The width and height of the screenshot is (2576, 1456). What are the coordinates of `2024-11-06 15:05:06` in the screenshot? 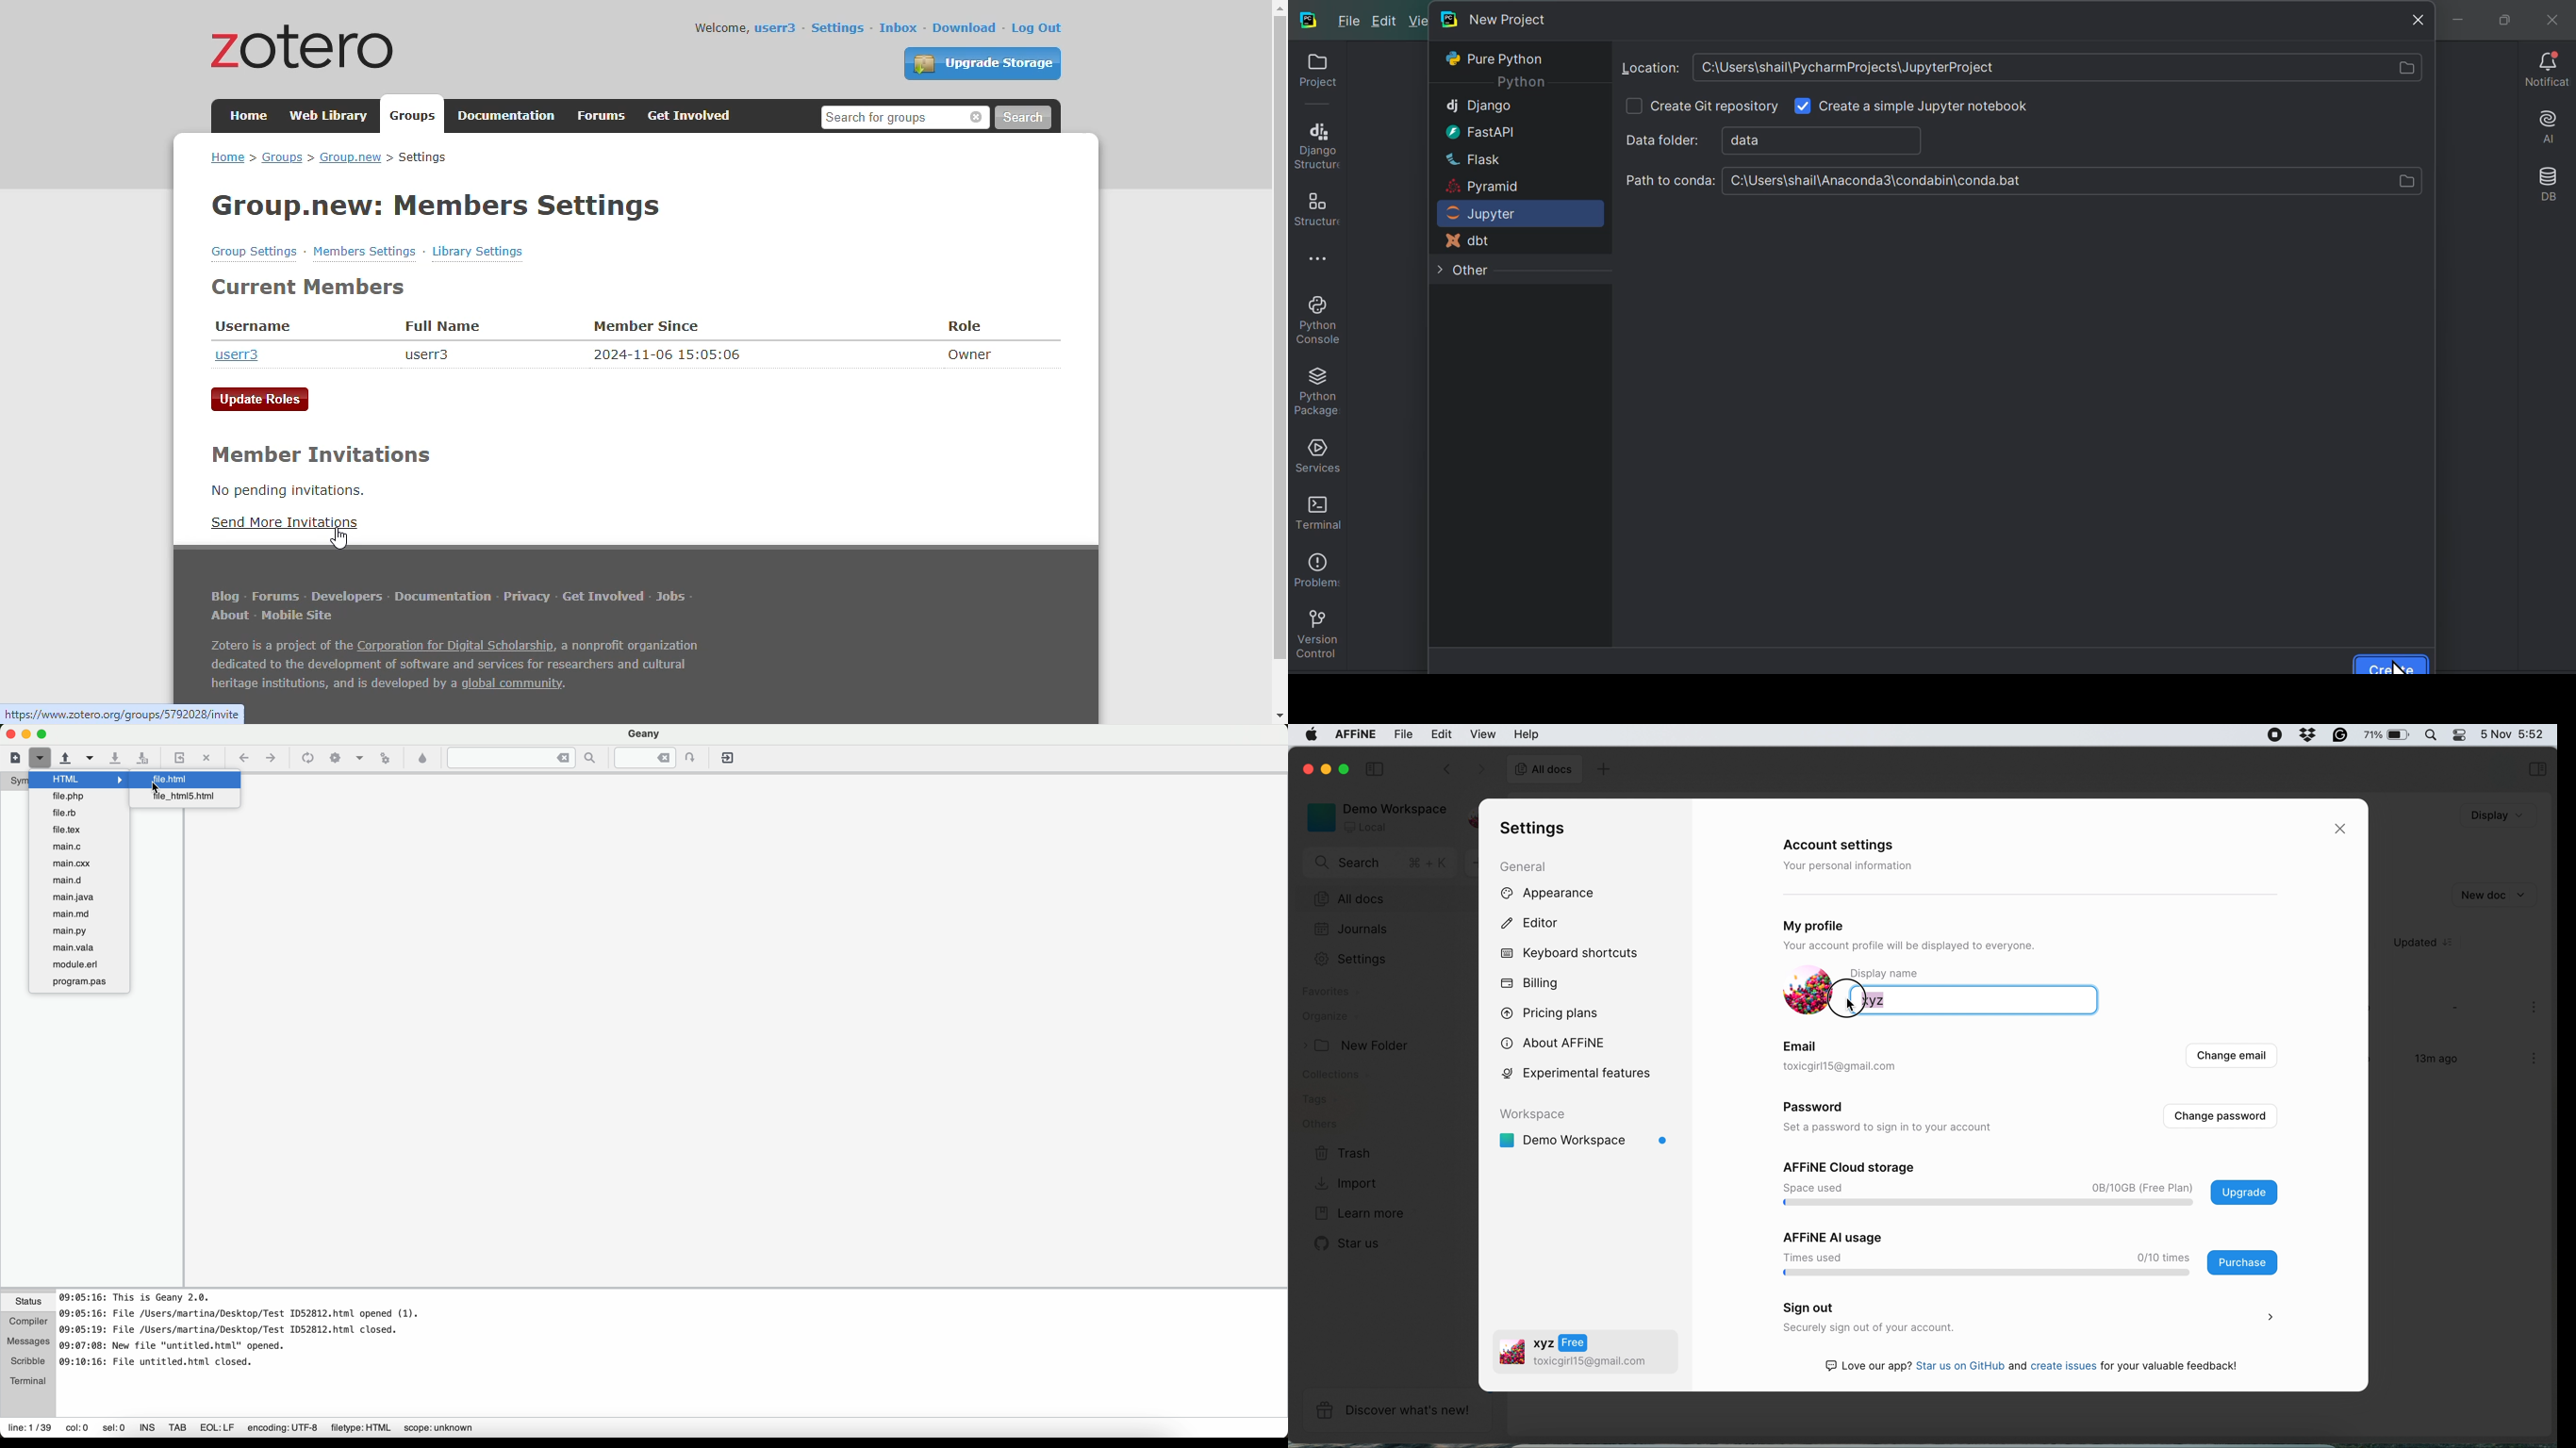 It's located at (669, 354).